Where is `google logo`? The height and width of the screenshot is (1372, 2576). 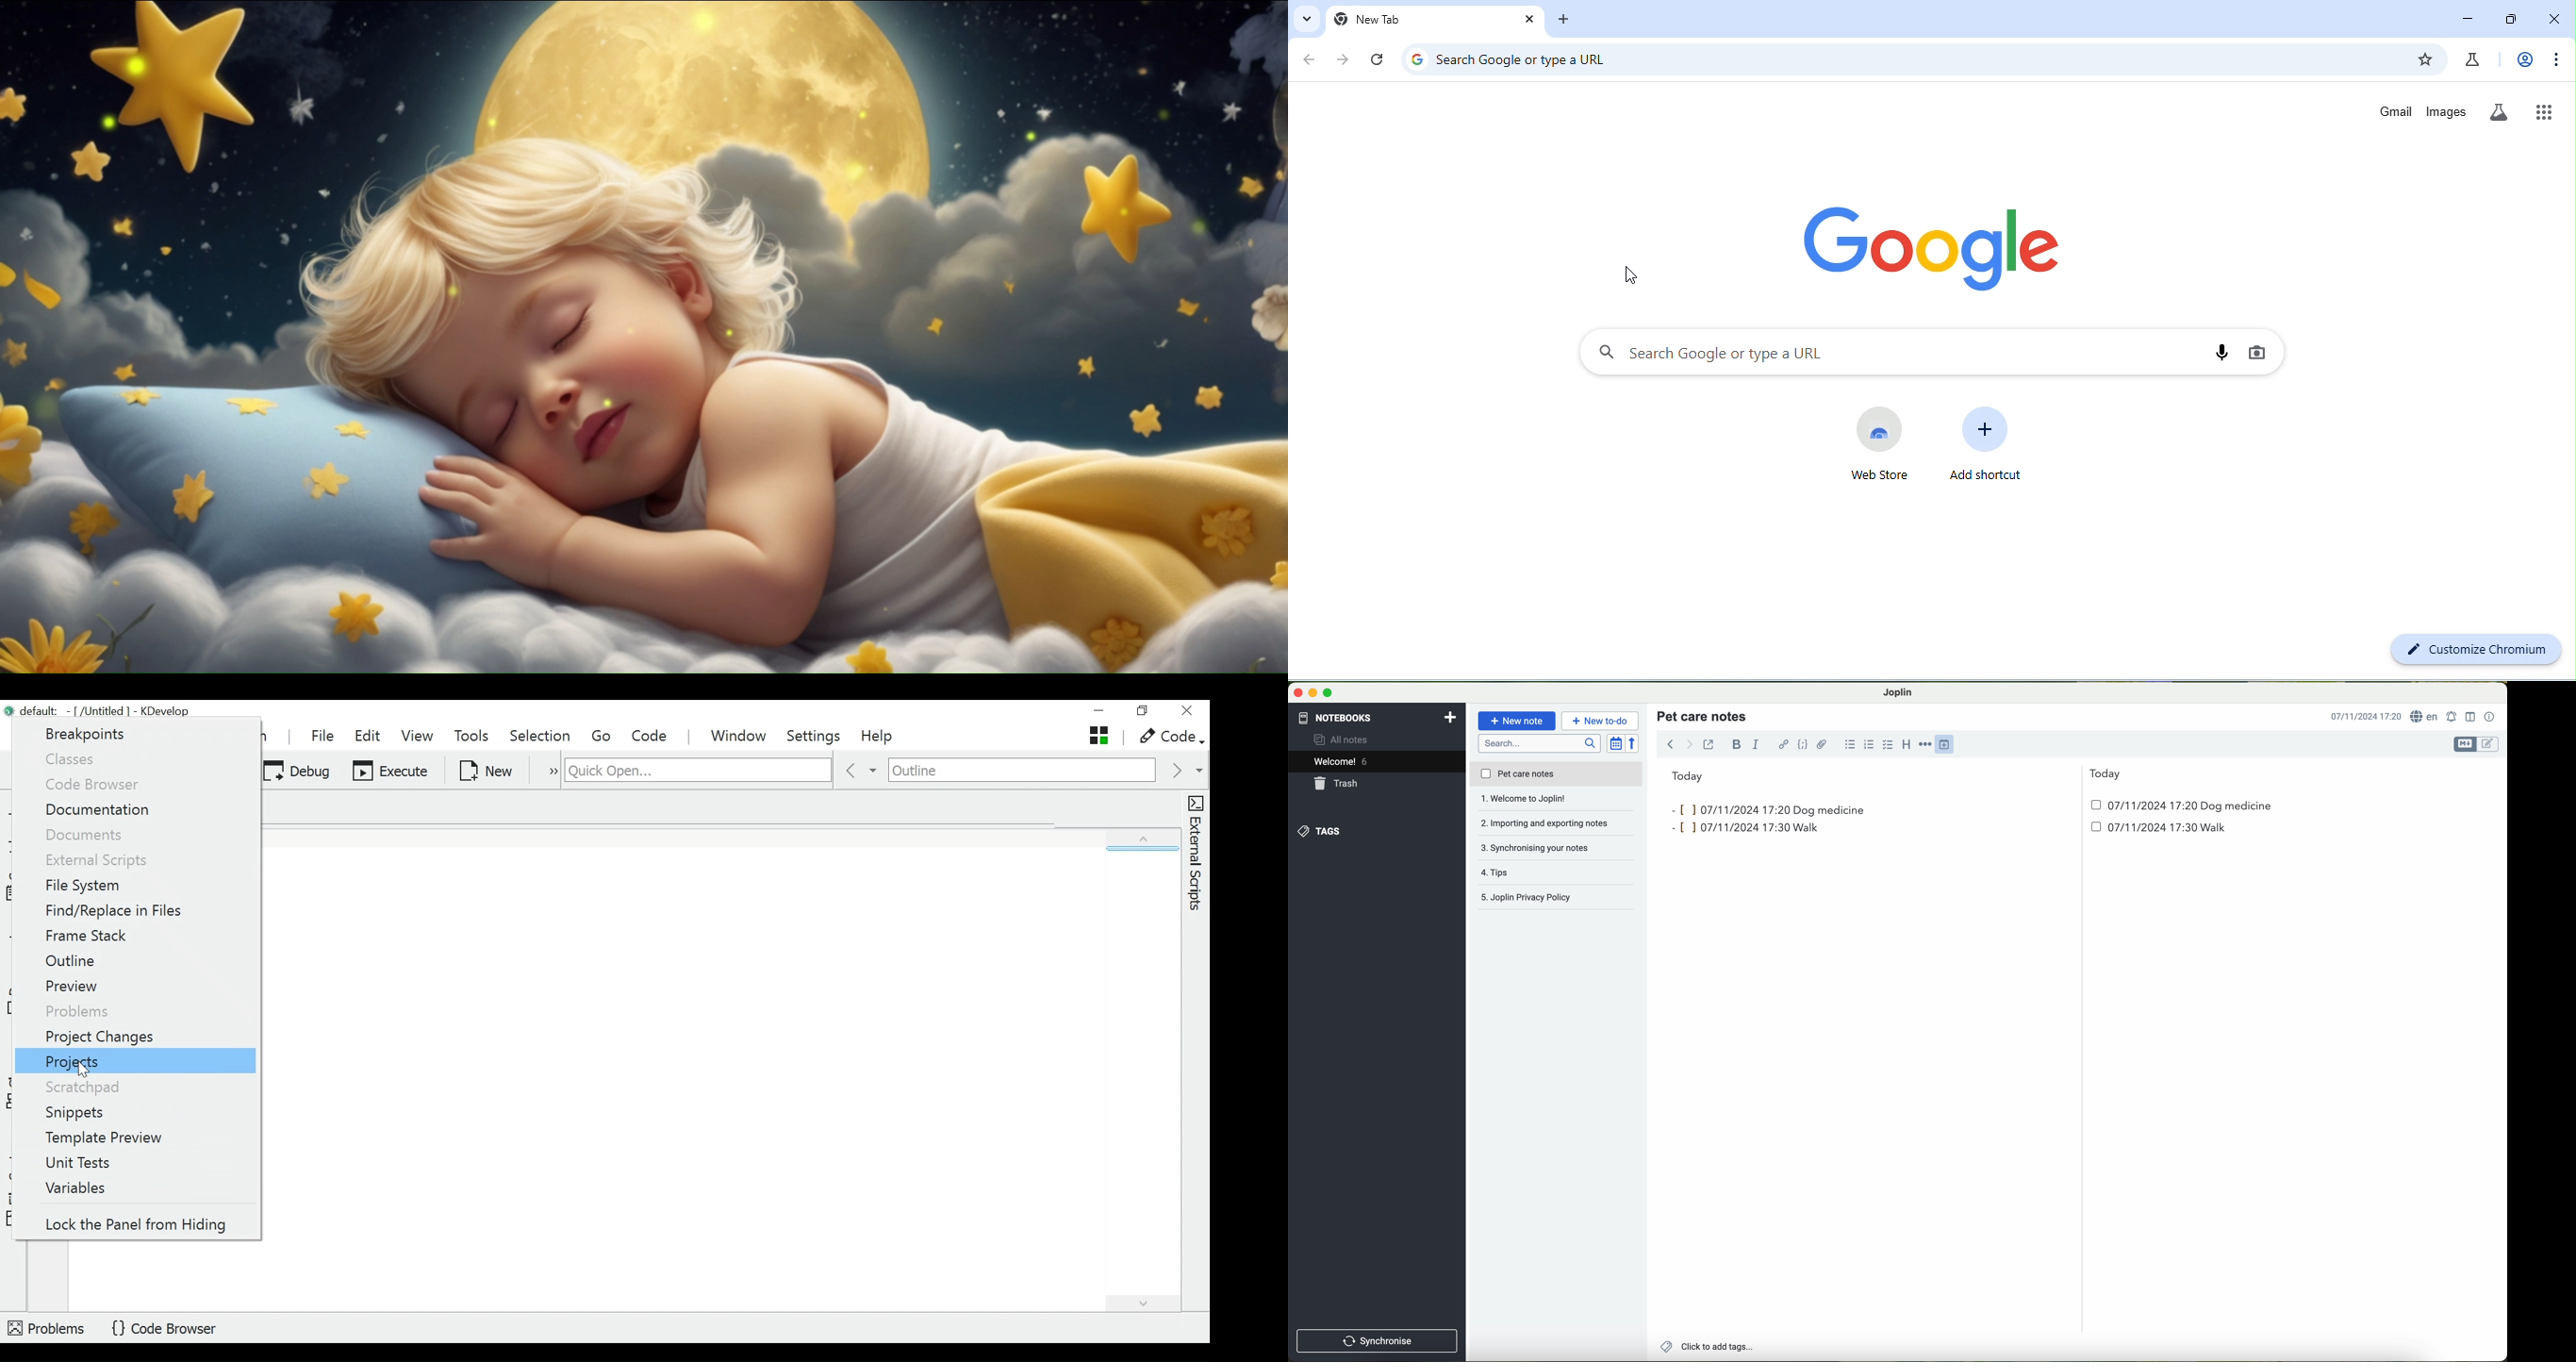
google logo is located at coordinates (1924, 241).